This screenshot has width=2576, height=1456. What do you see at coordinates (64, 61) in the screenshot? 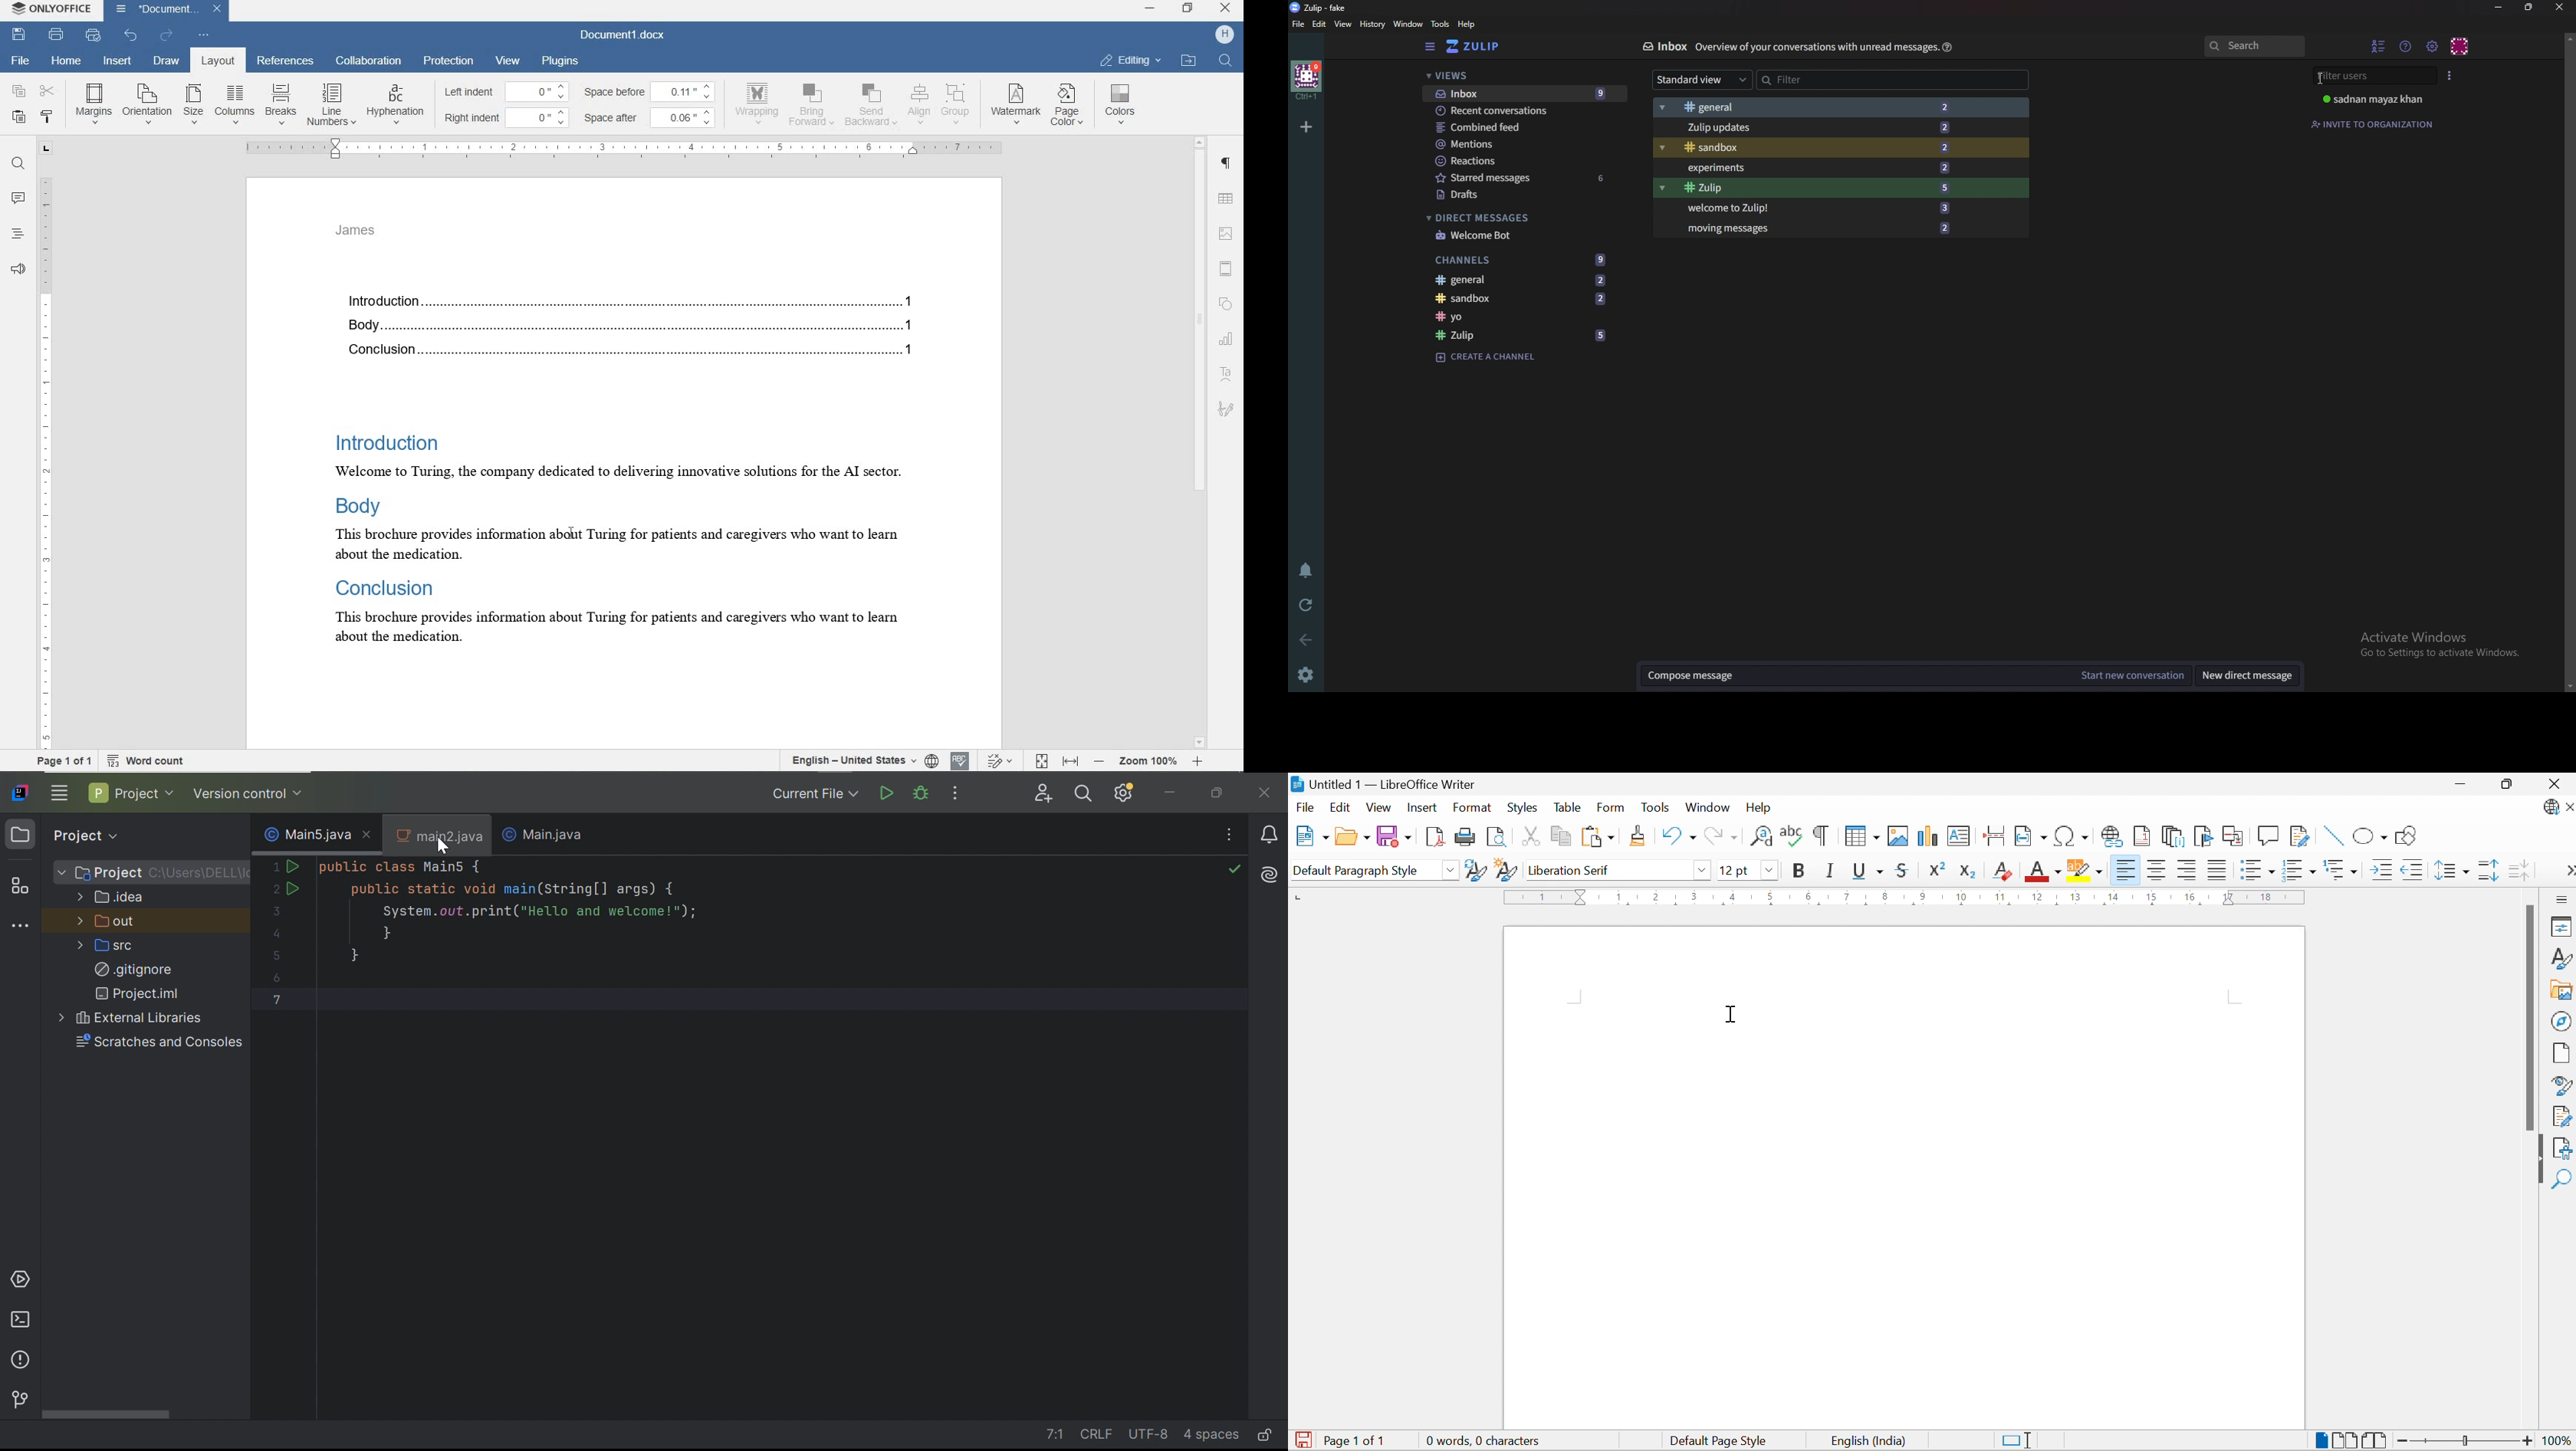
I see `home` at bounding box center [64, 61].